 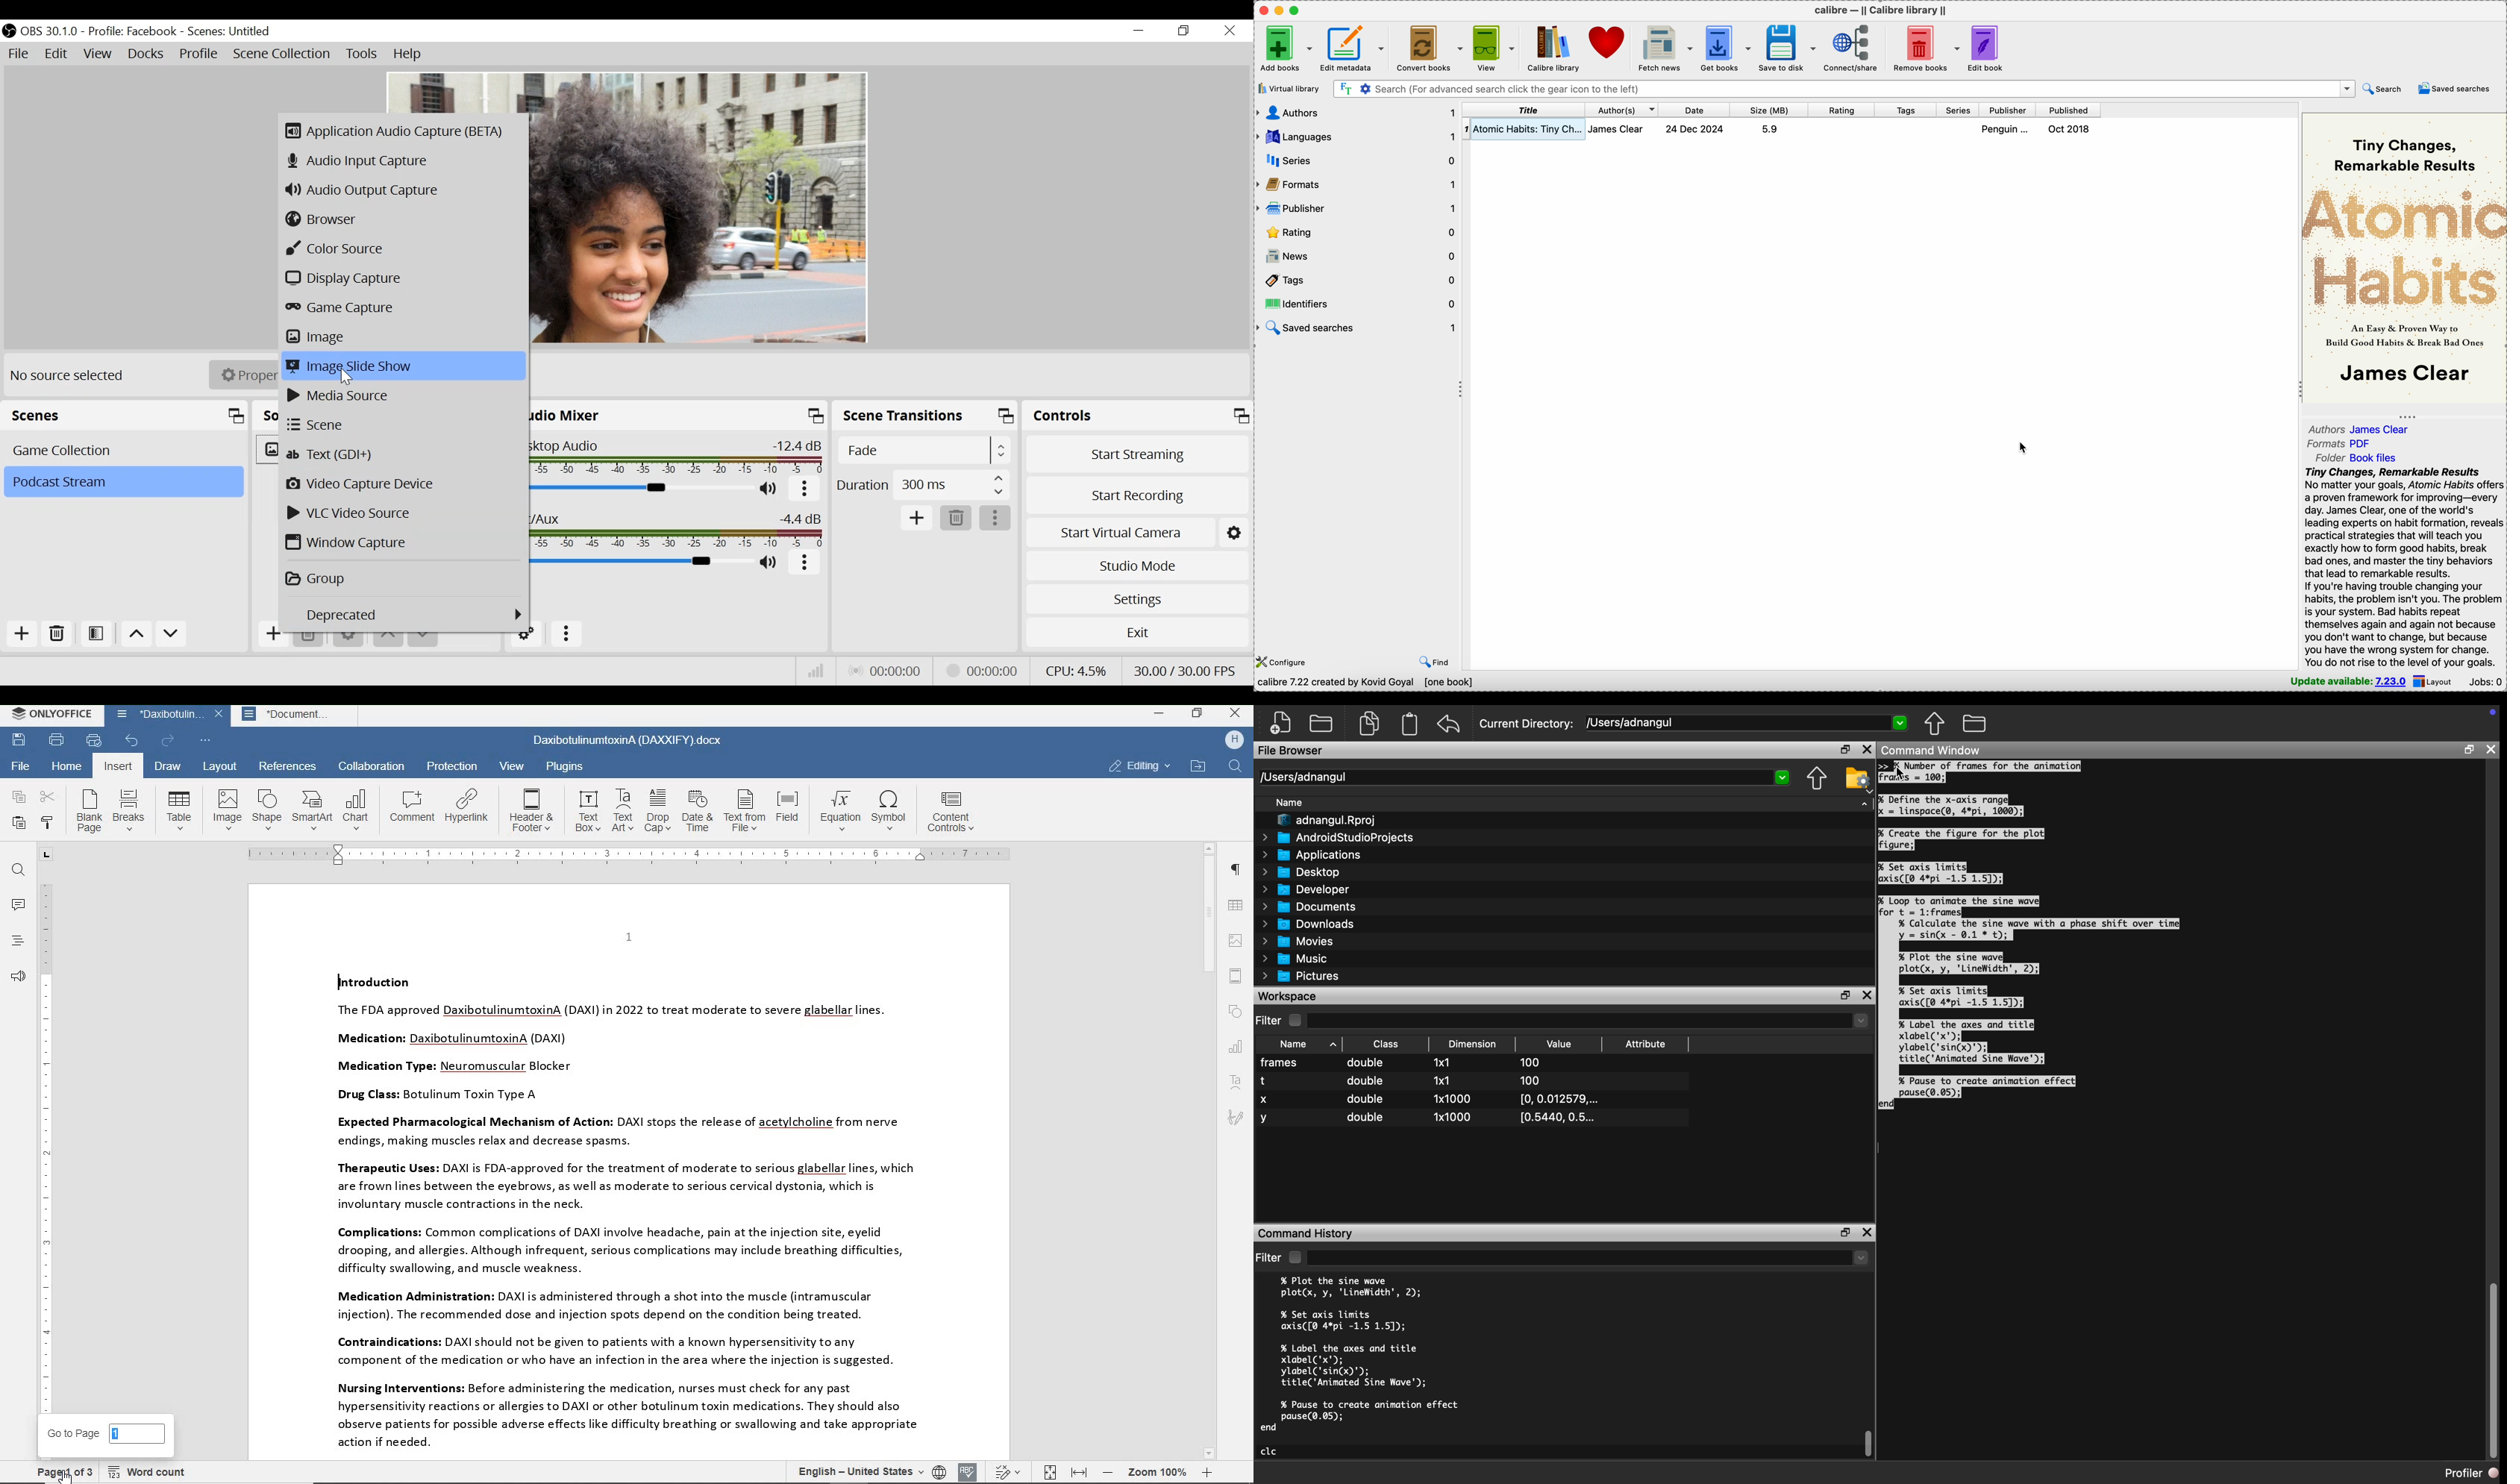 What do you see at coordinates (699, 811) in the screenshot?
I see `date & time` at bounding box center [699, 811].